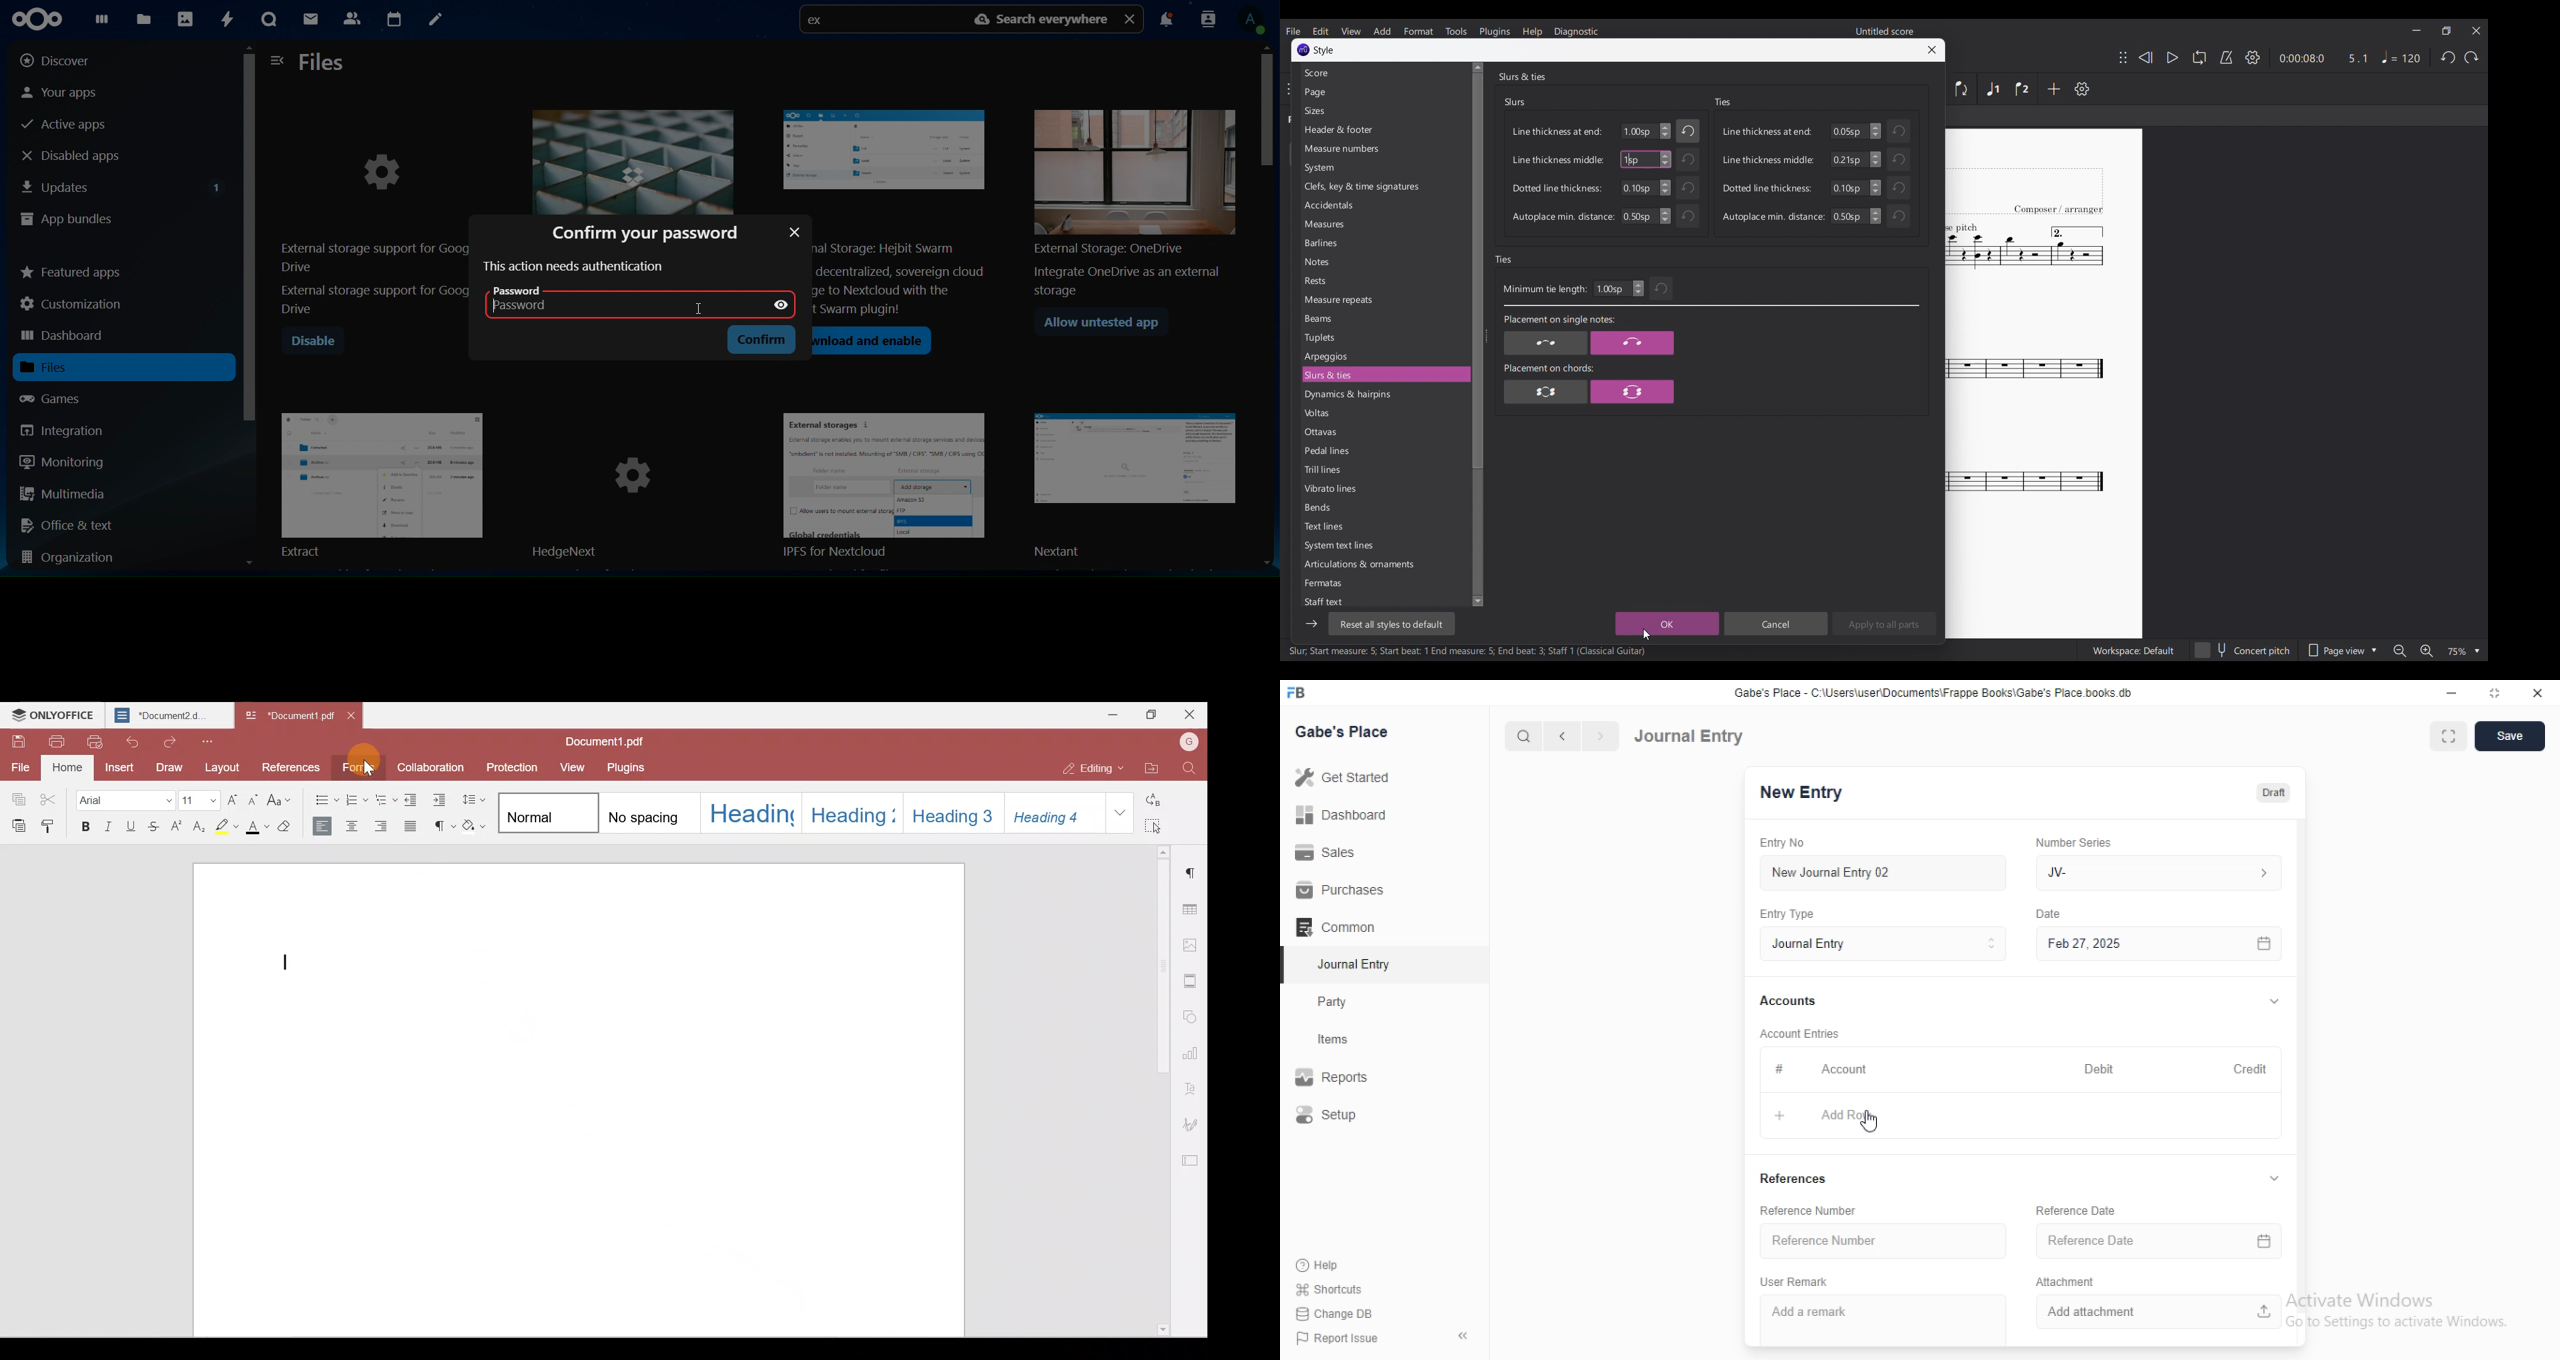 This screenshot has width=2576, height=1372. I want to click on New entry, so click(1807, 794).